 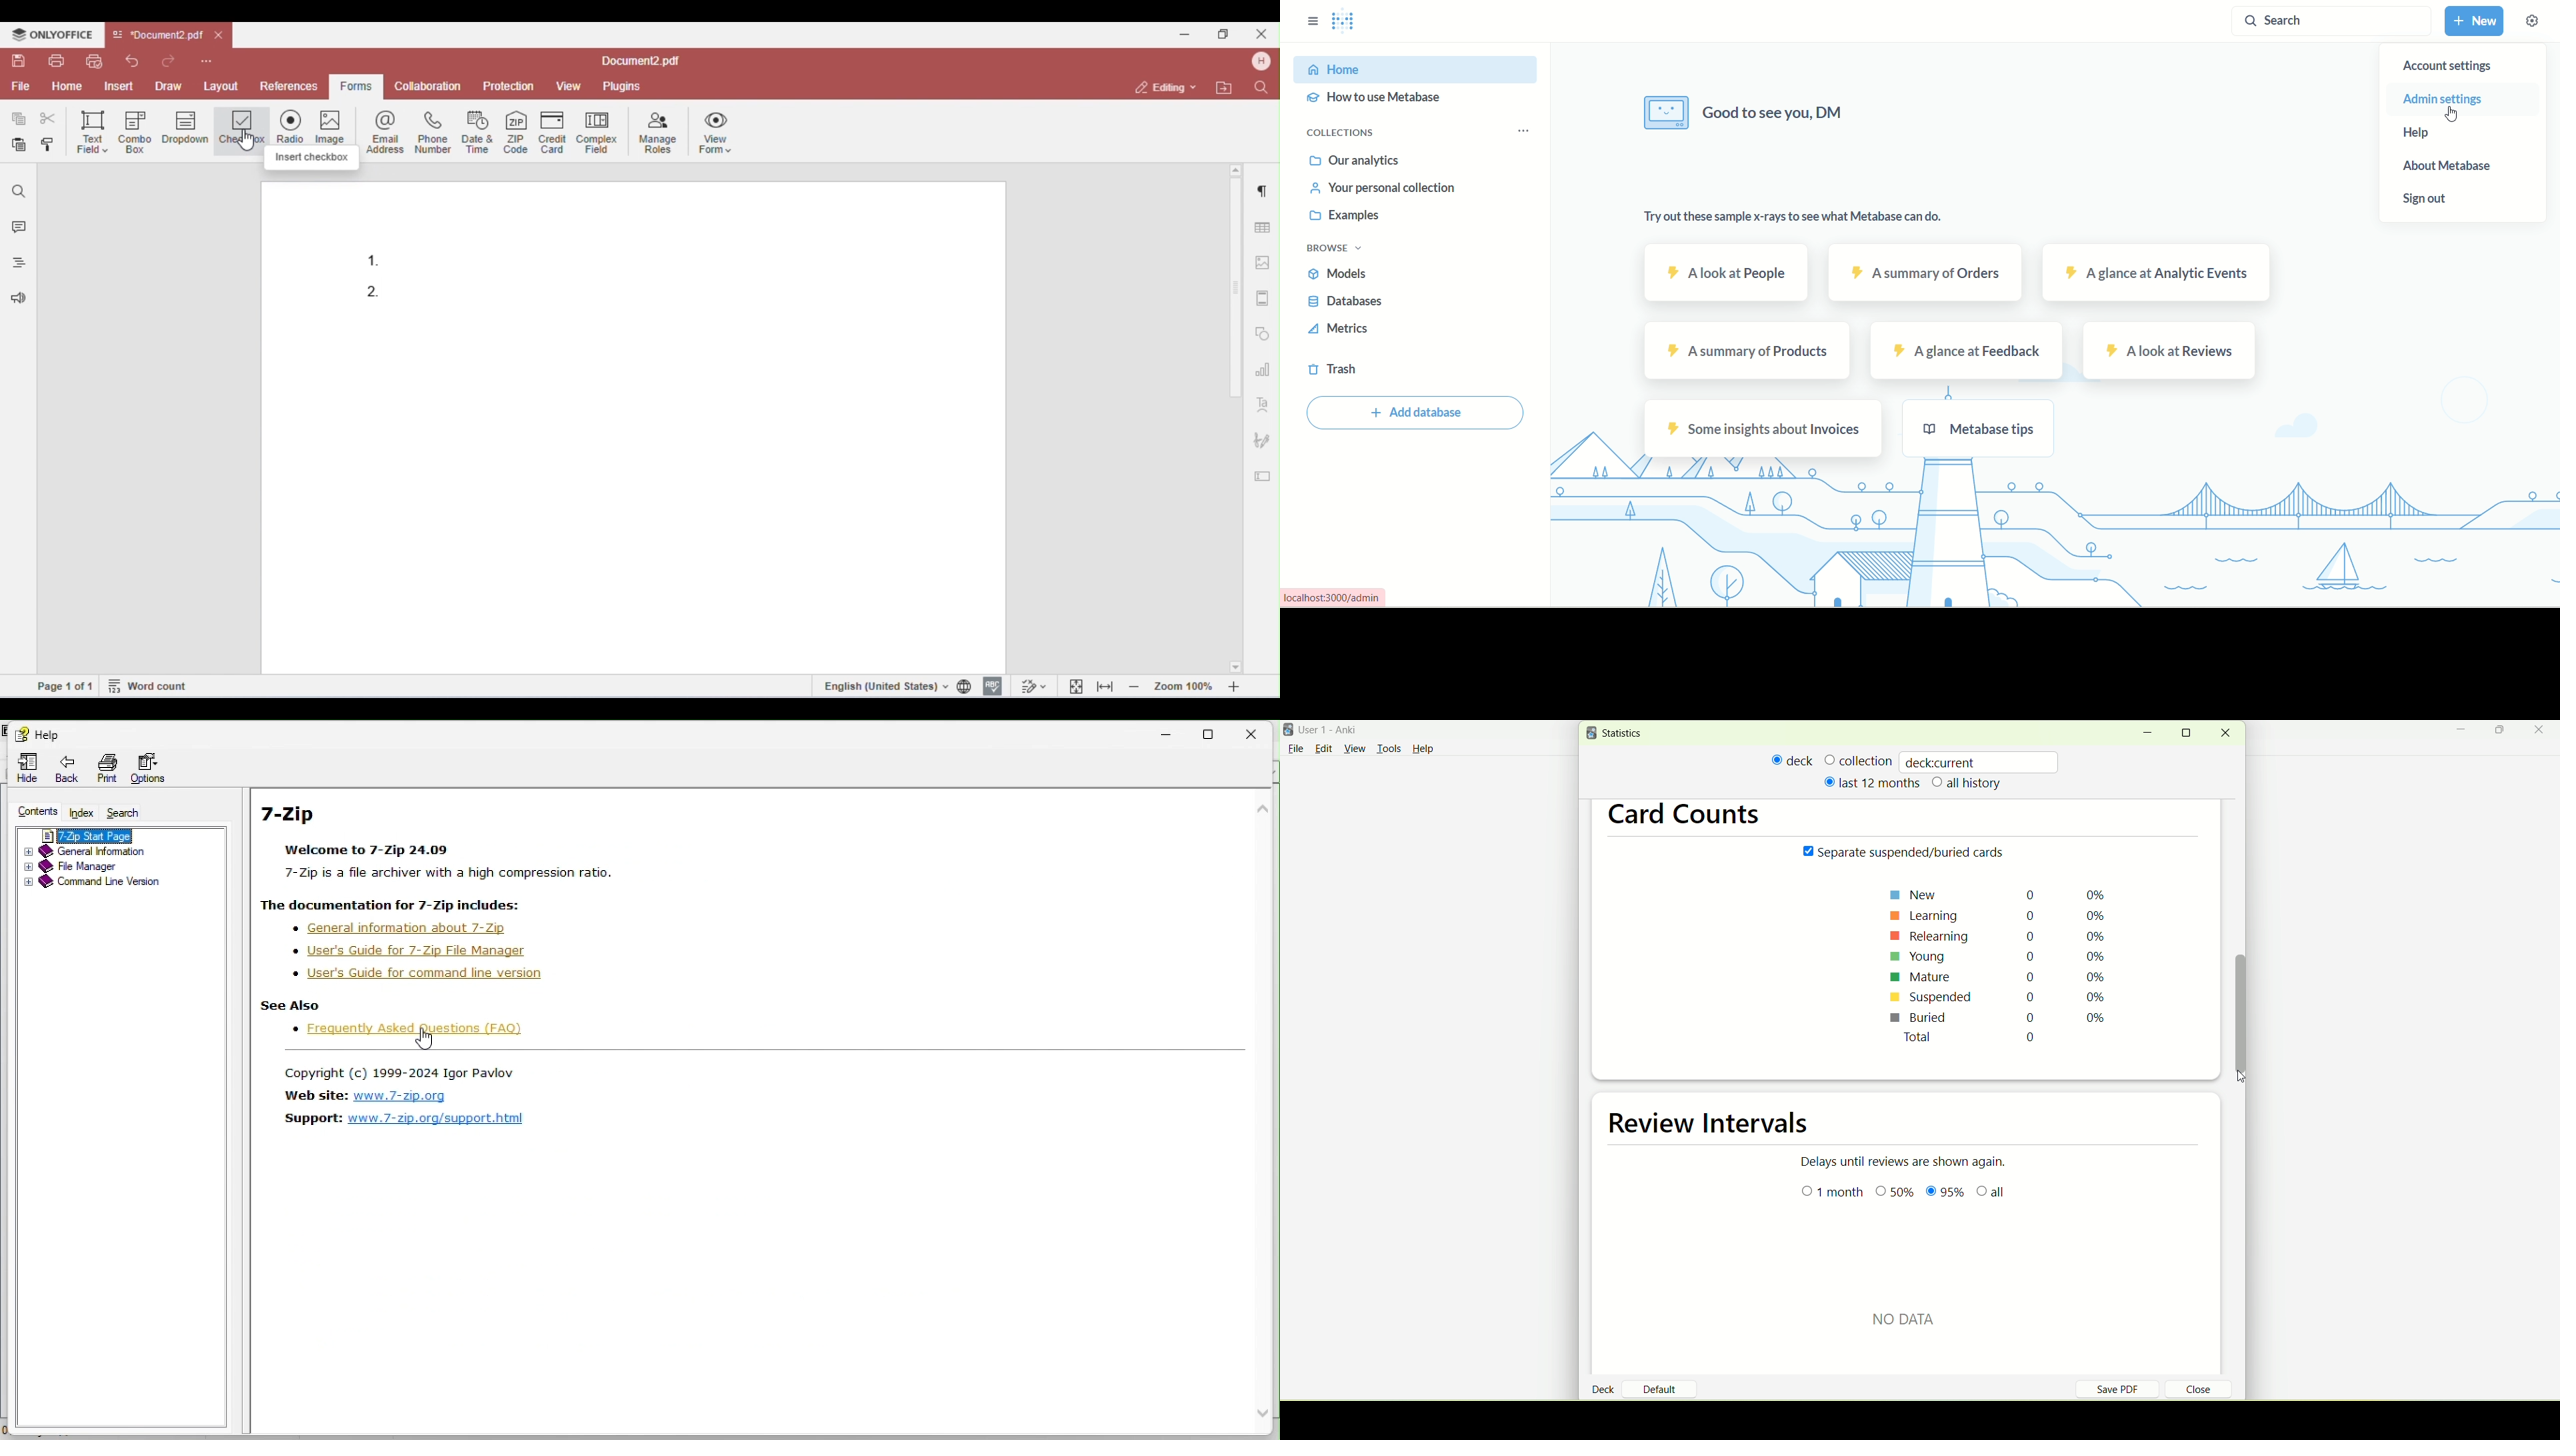 I want to click on browse, so click(x=1342, y=249).